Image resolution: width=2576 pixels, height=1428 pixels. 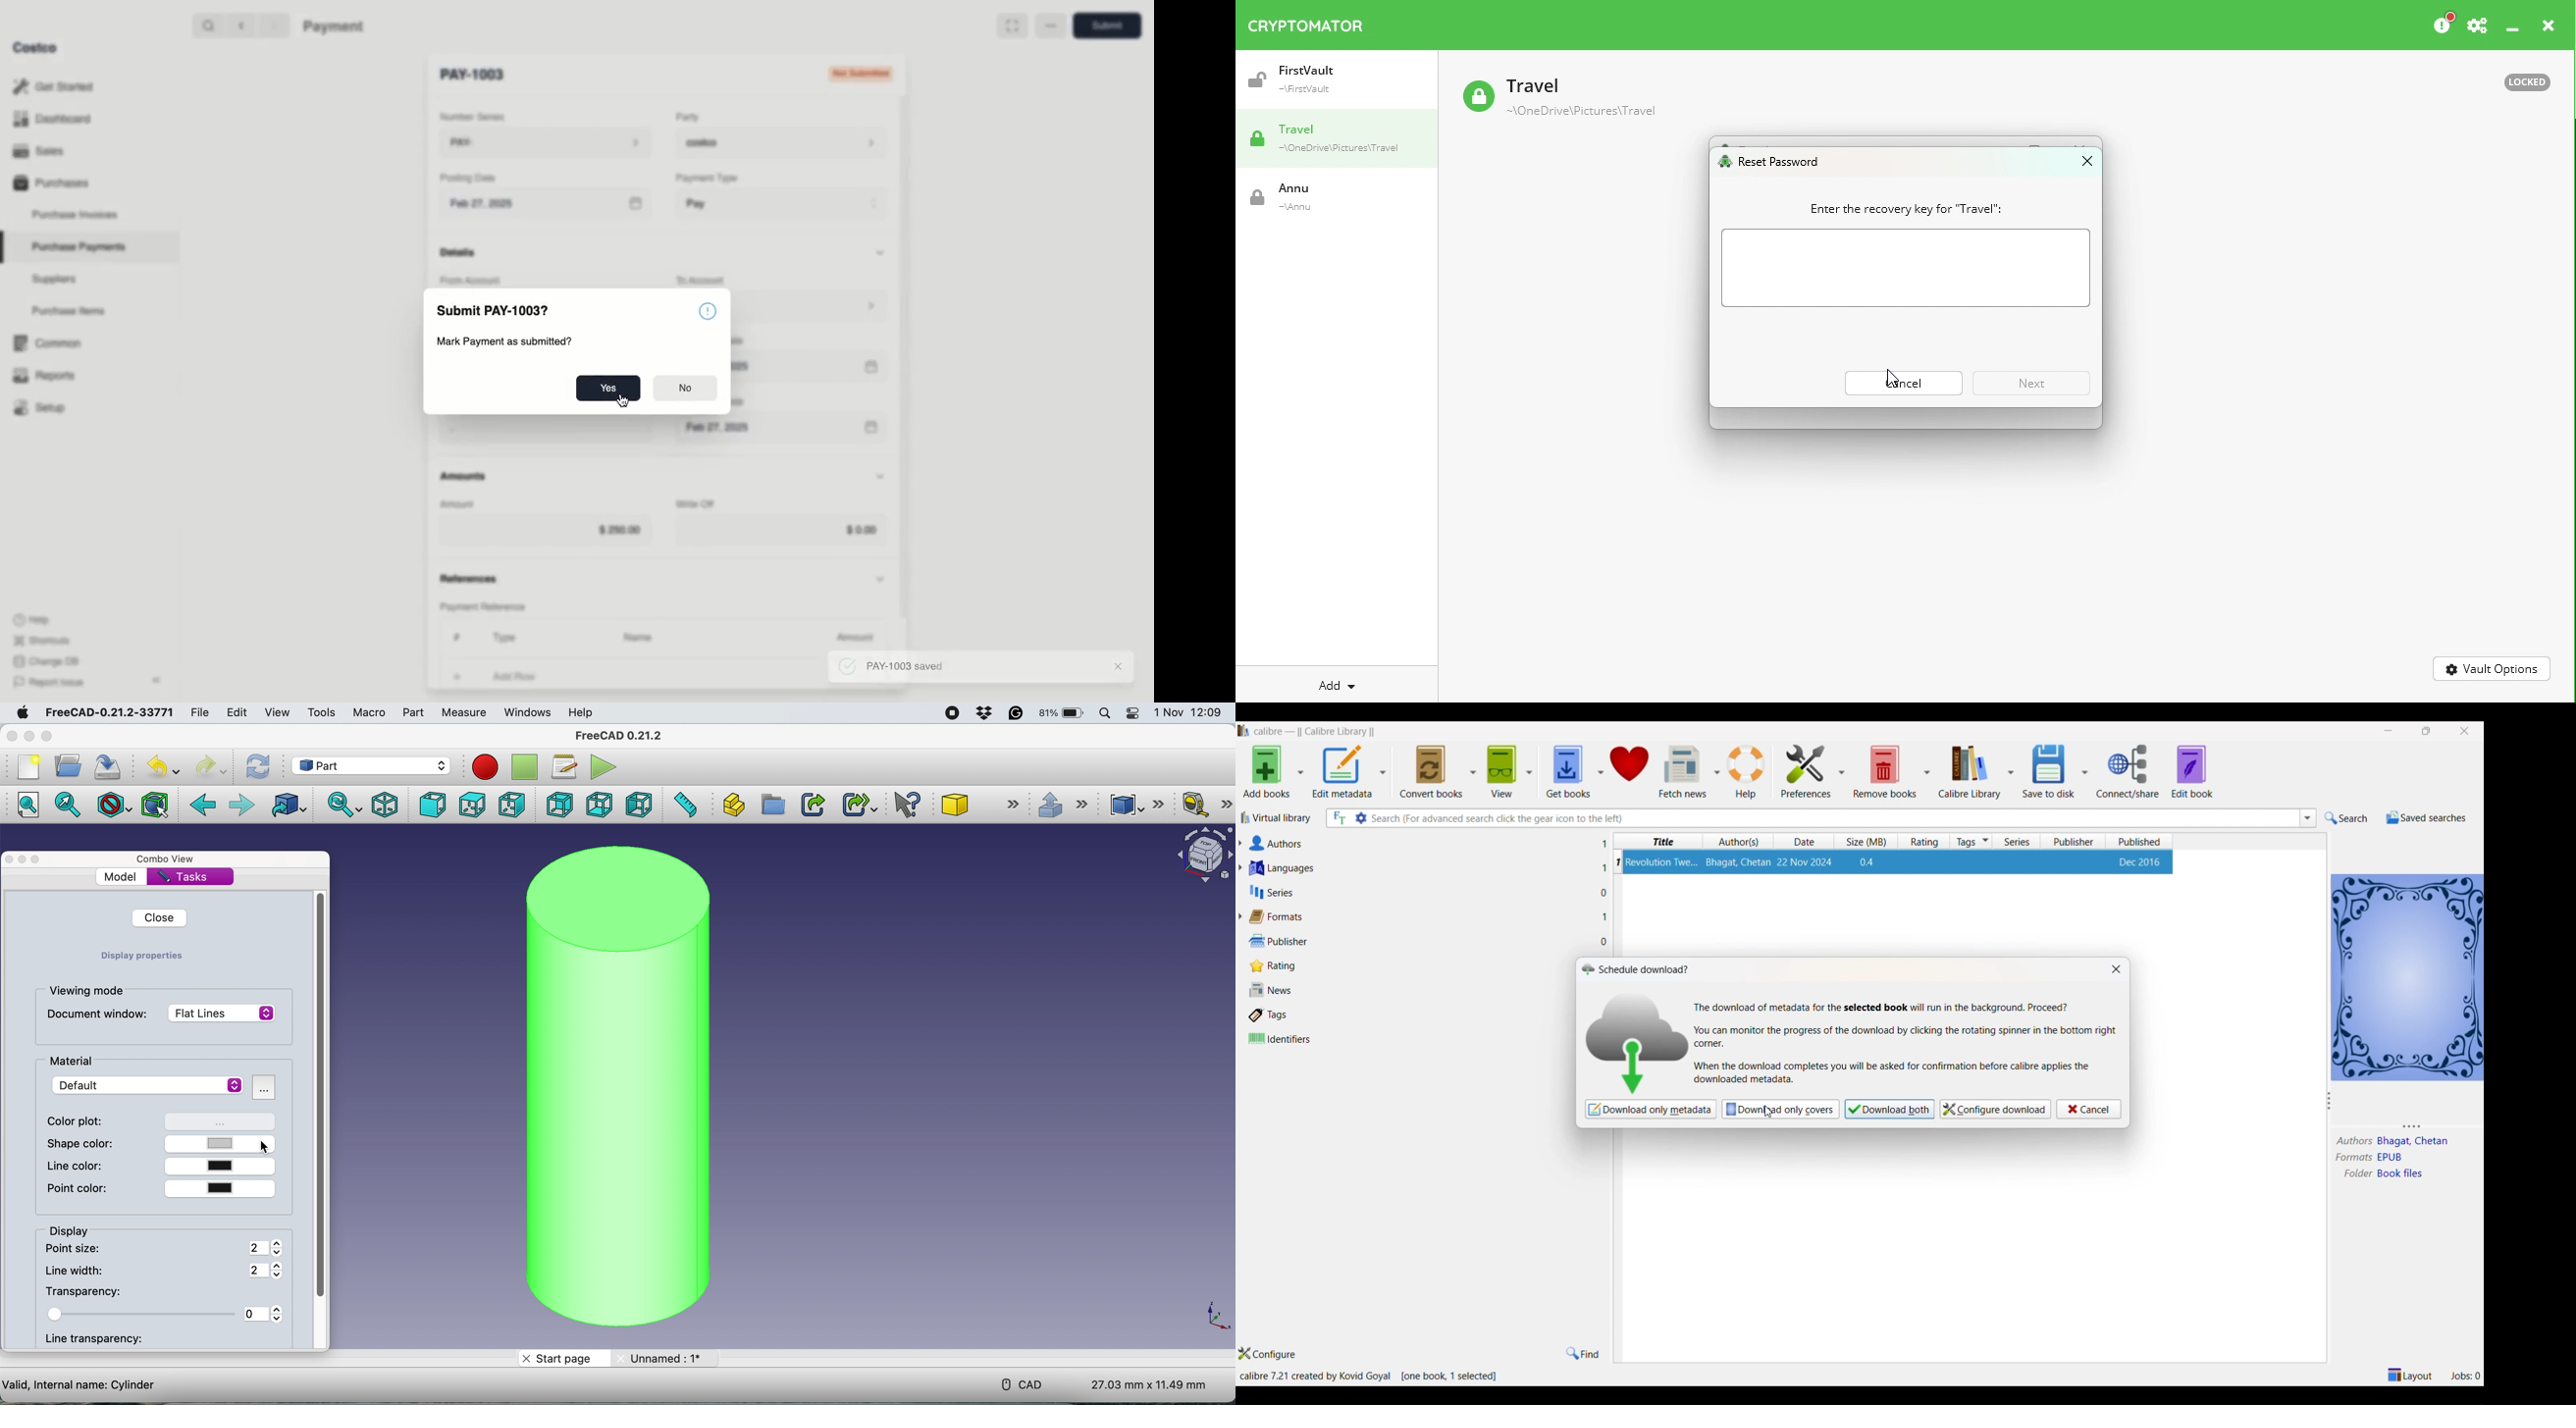 I want to click on point color, so click(x=158, y=1189).